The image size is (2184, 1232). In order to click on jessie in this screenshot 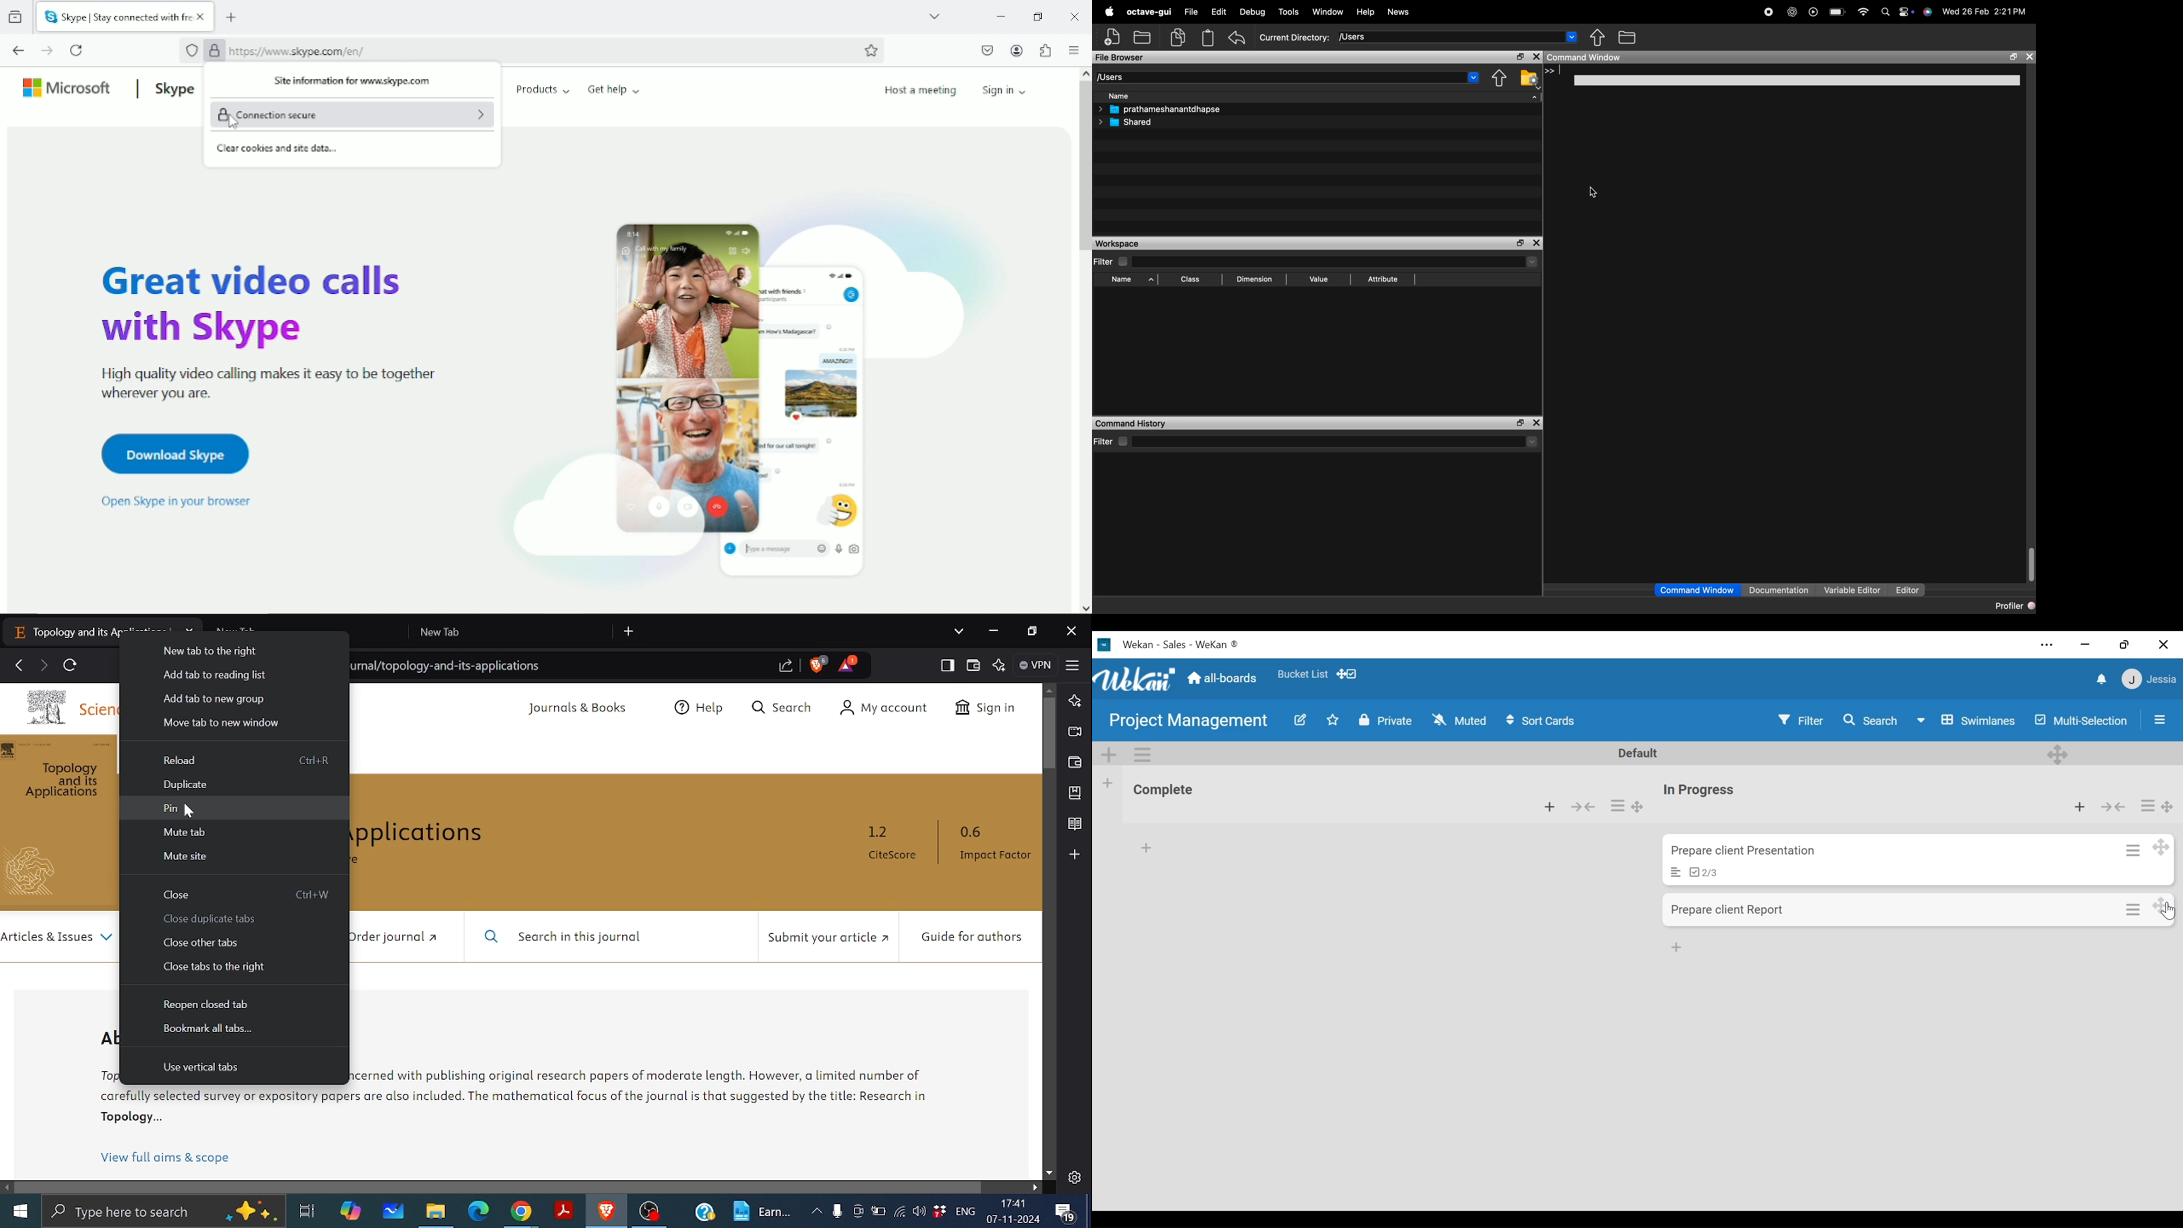, I will do `click(2149, 679)`.